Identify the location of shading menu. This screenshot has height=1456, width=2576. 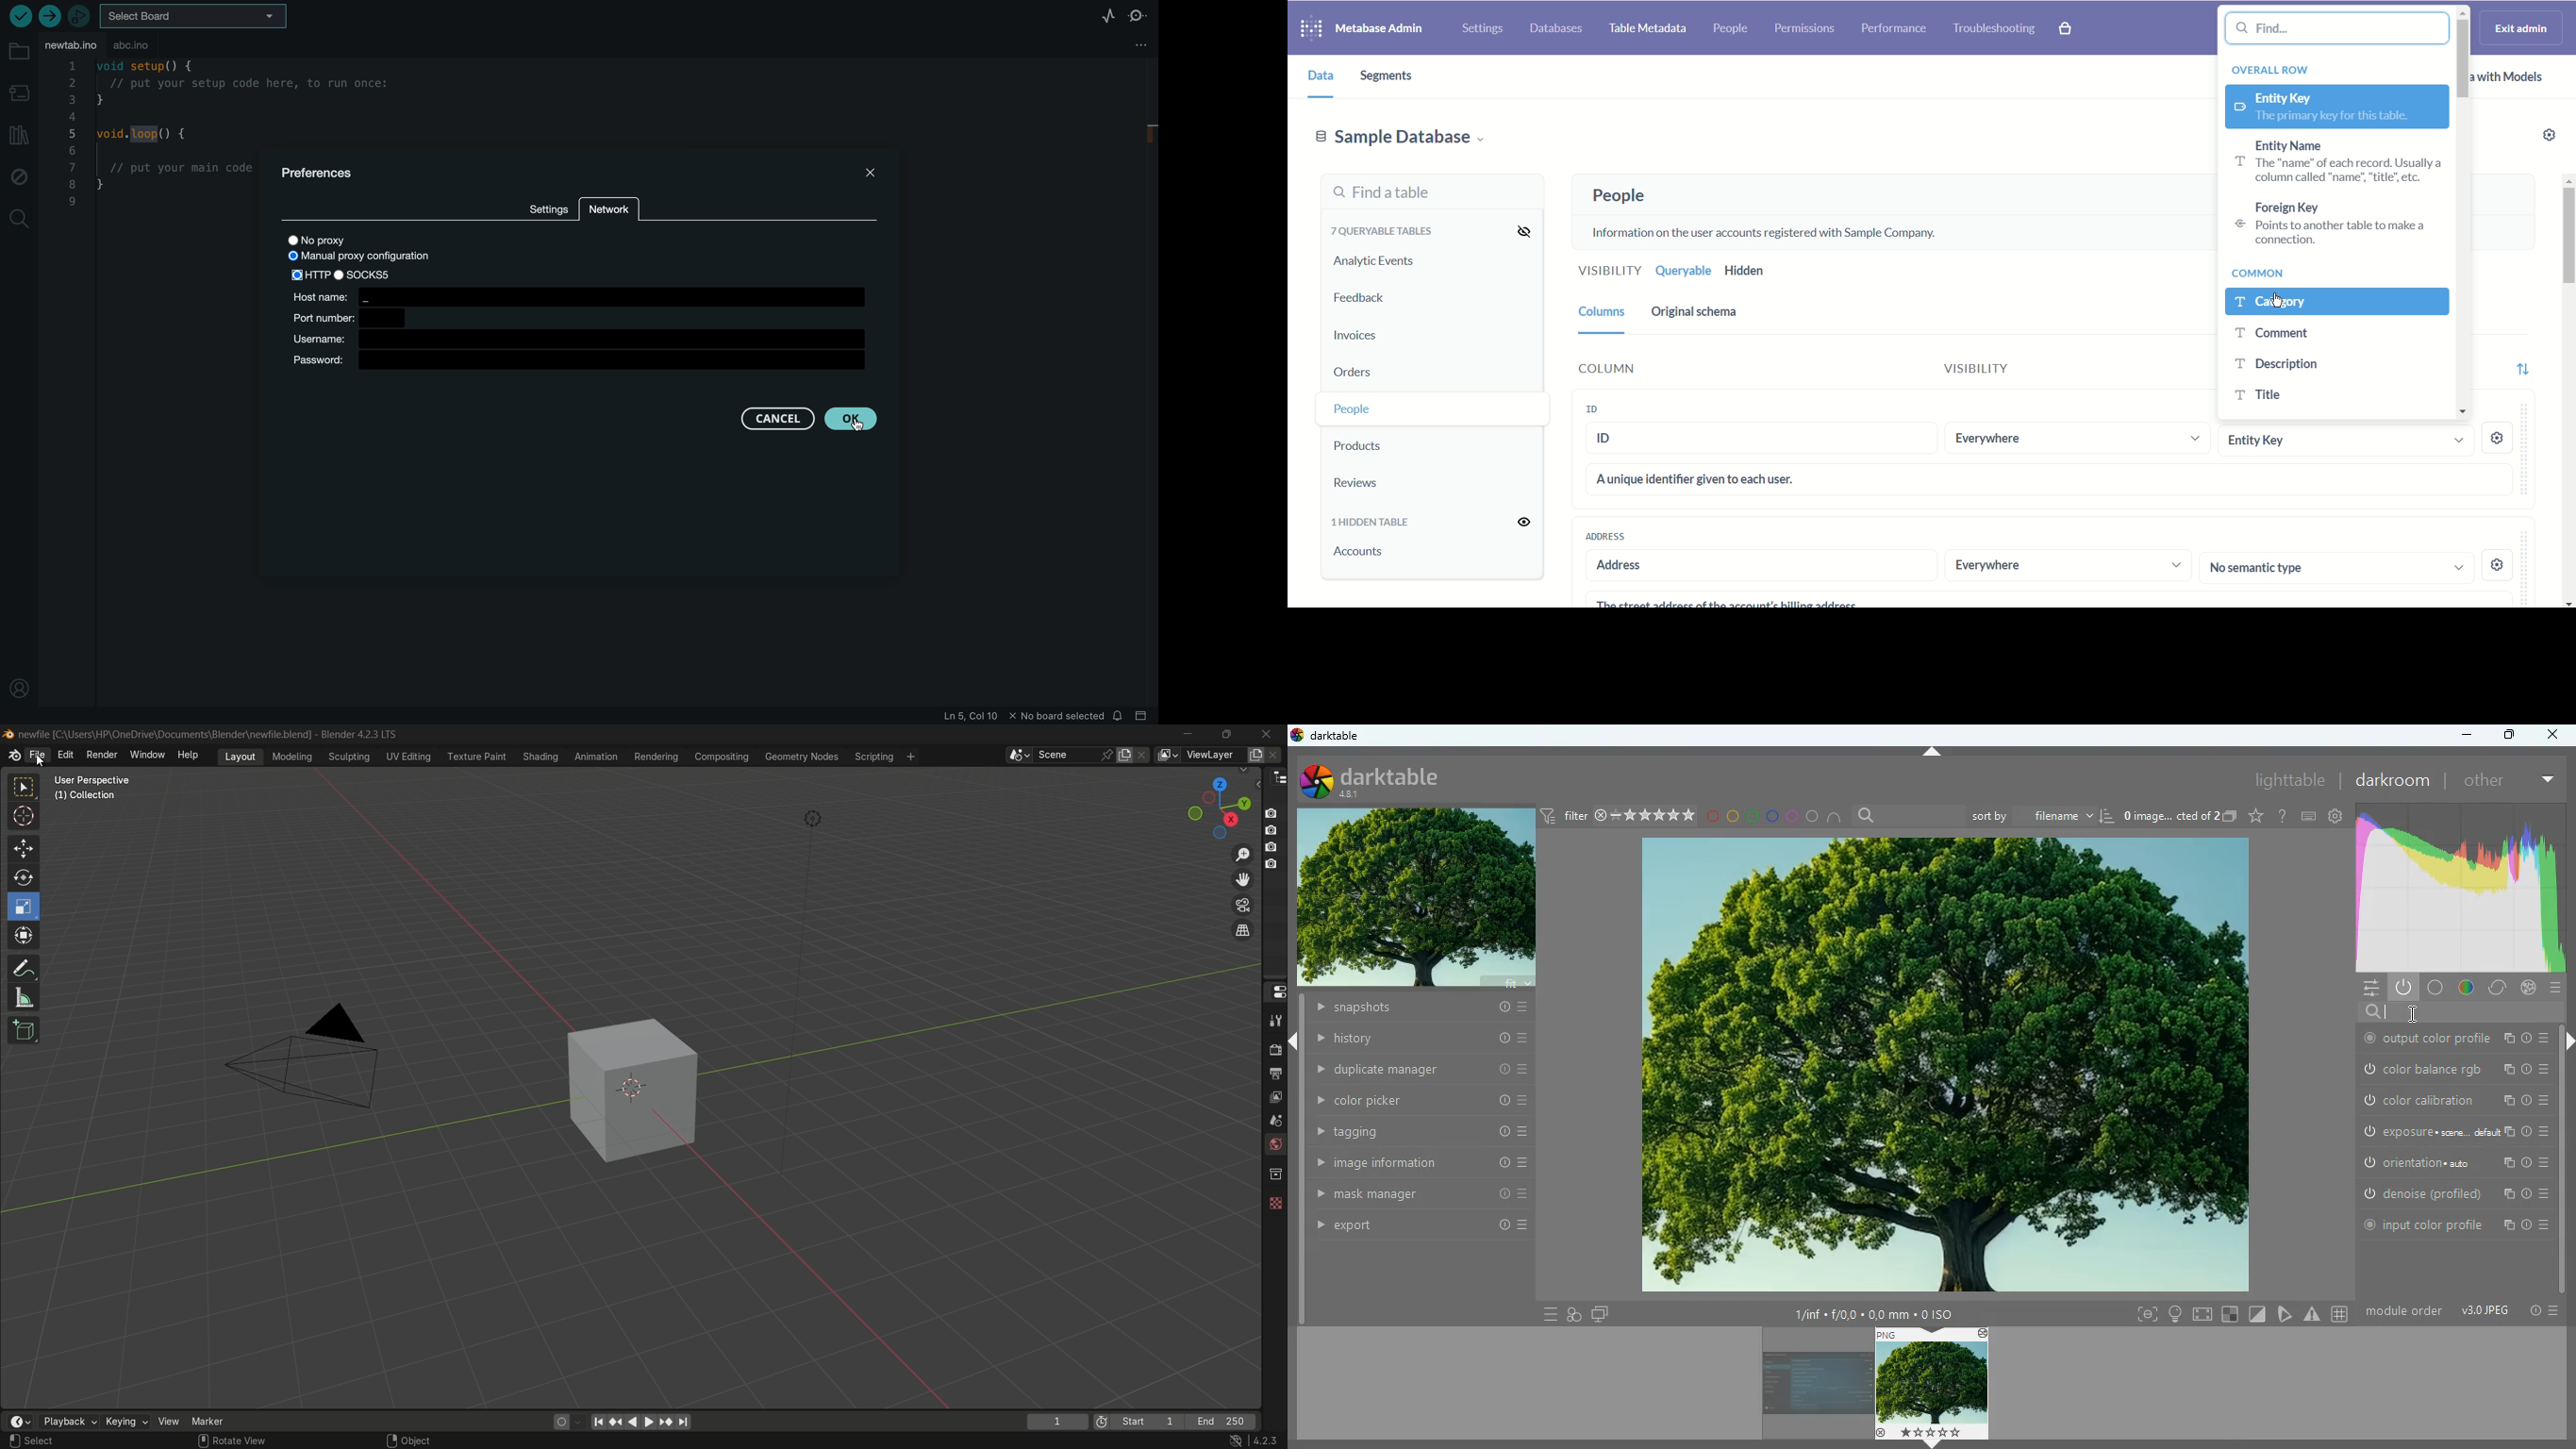
(539, 756).